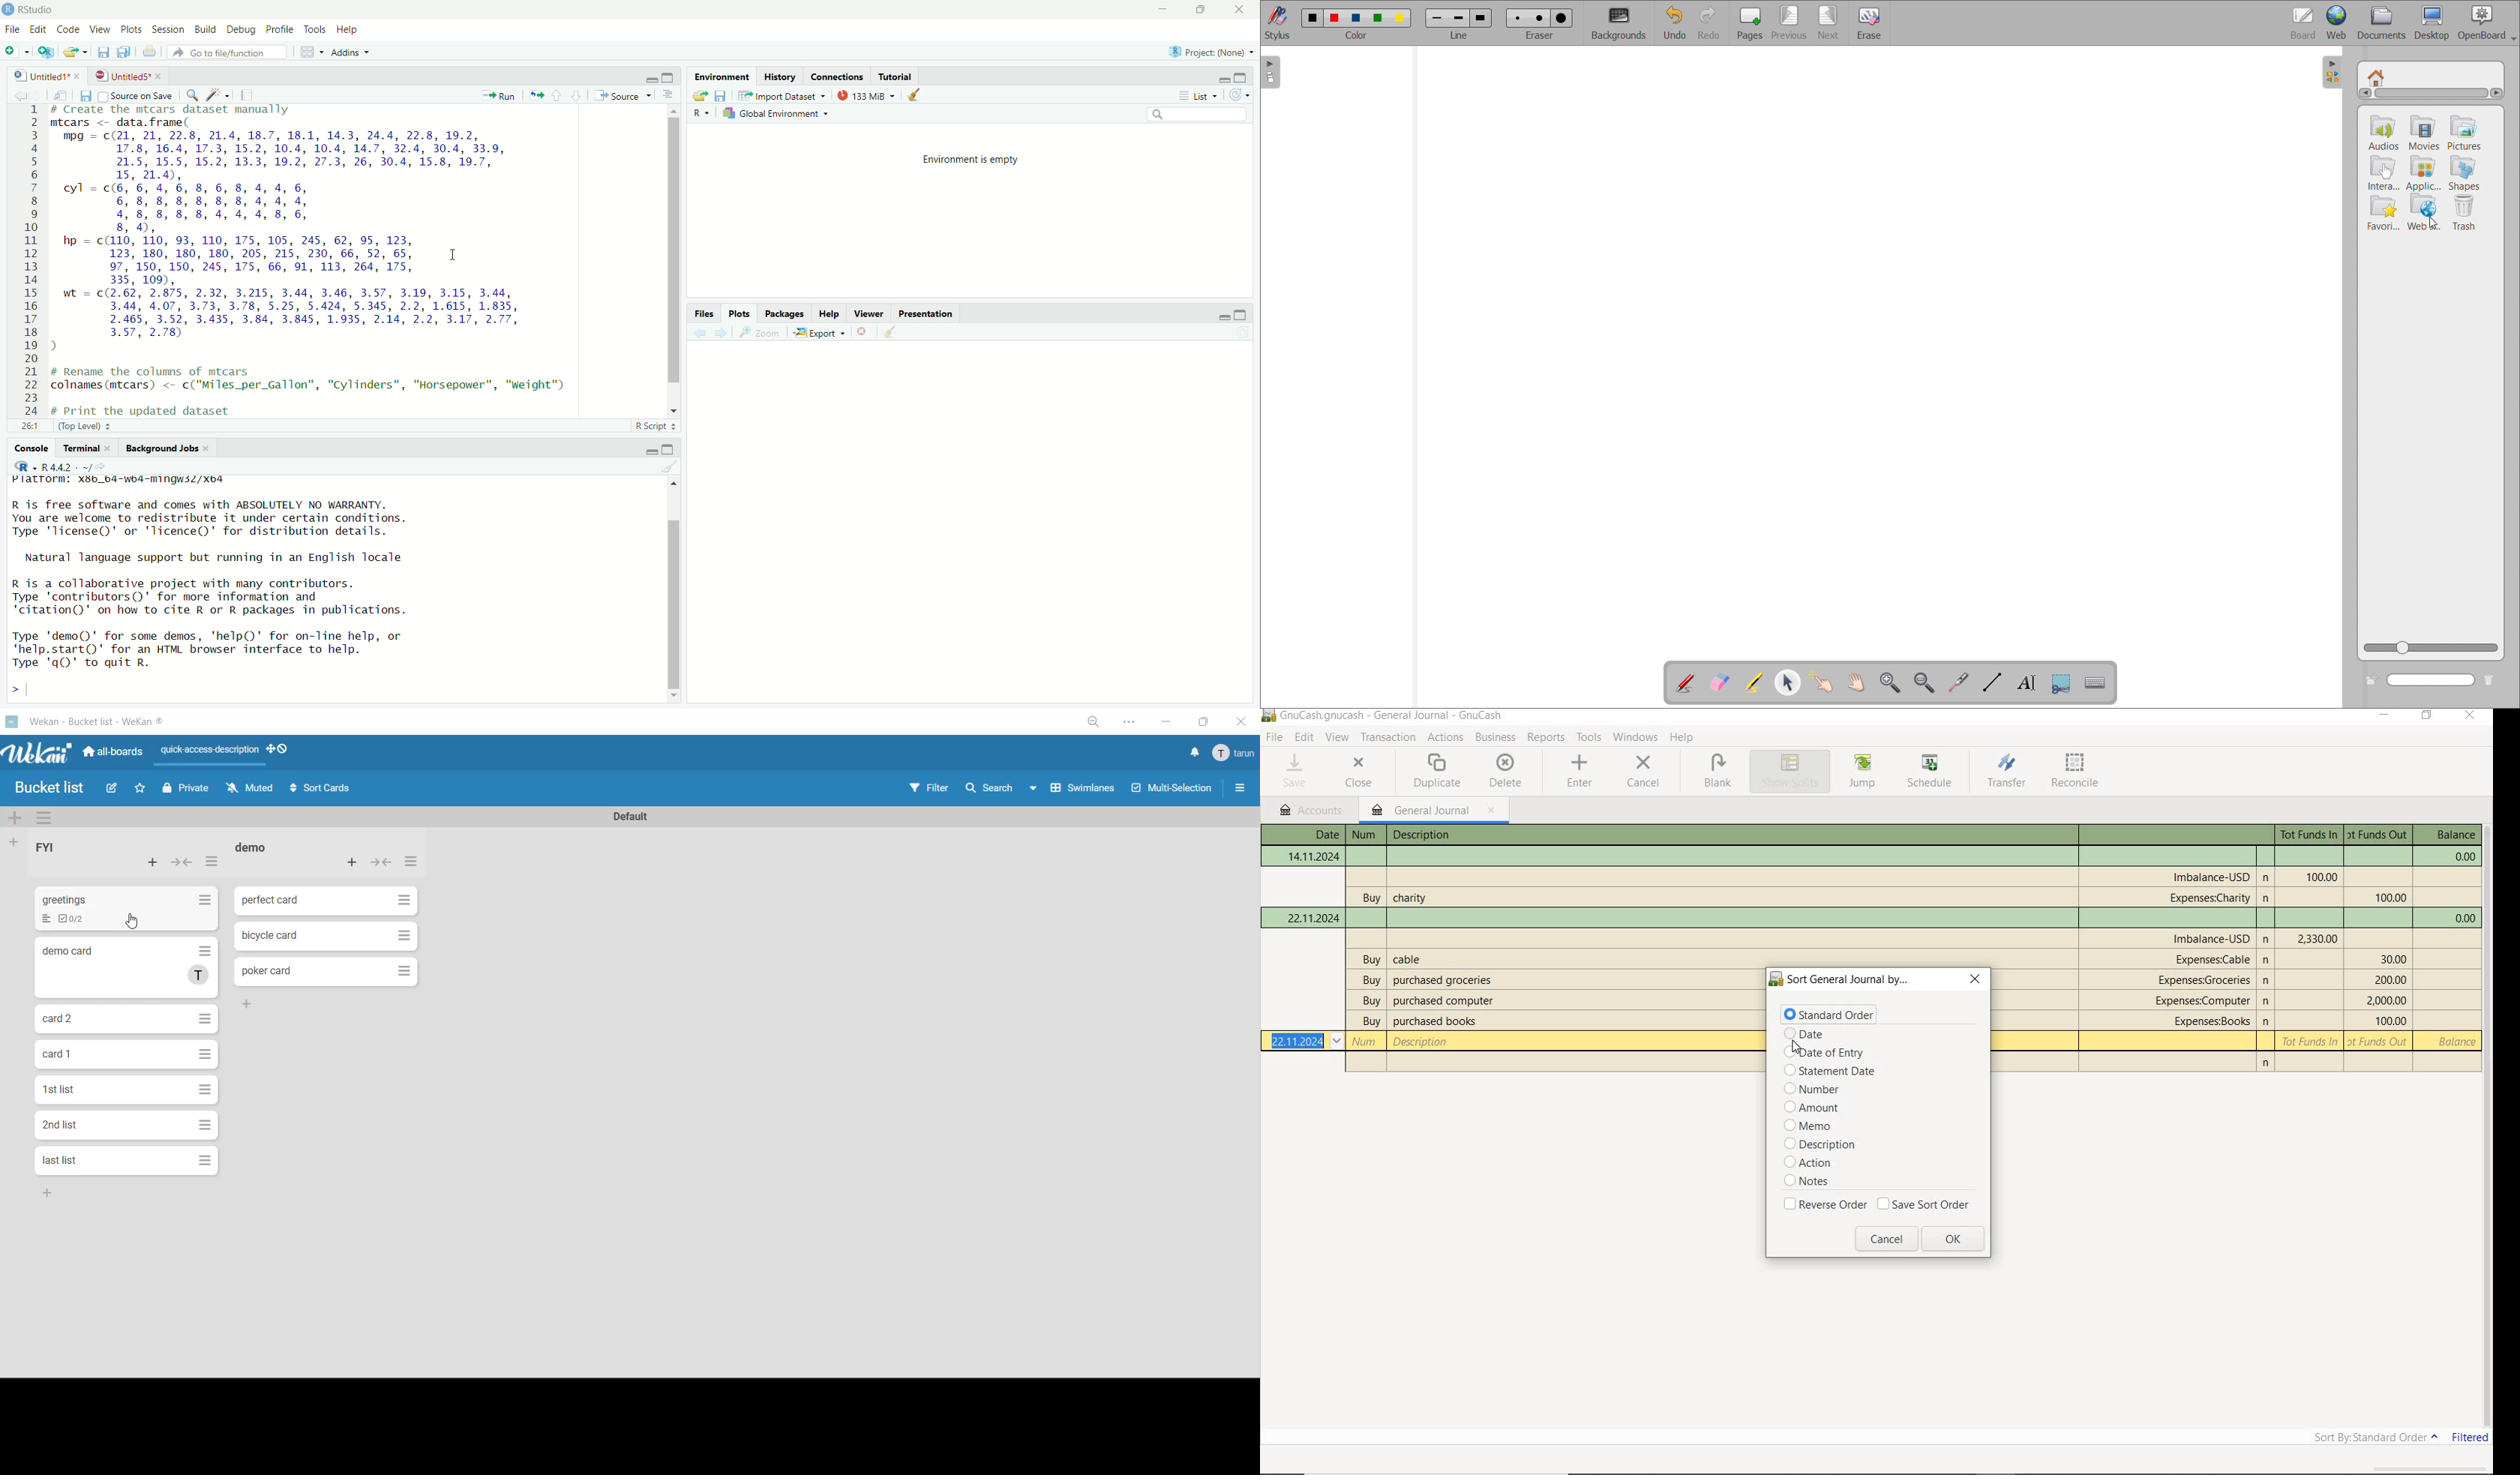  What do you see at coordinates (740, 314) in the screenshot?
I see `Plots` at bounding box center [740, 314].